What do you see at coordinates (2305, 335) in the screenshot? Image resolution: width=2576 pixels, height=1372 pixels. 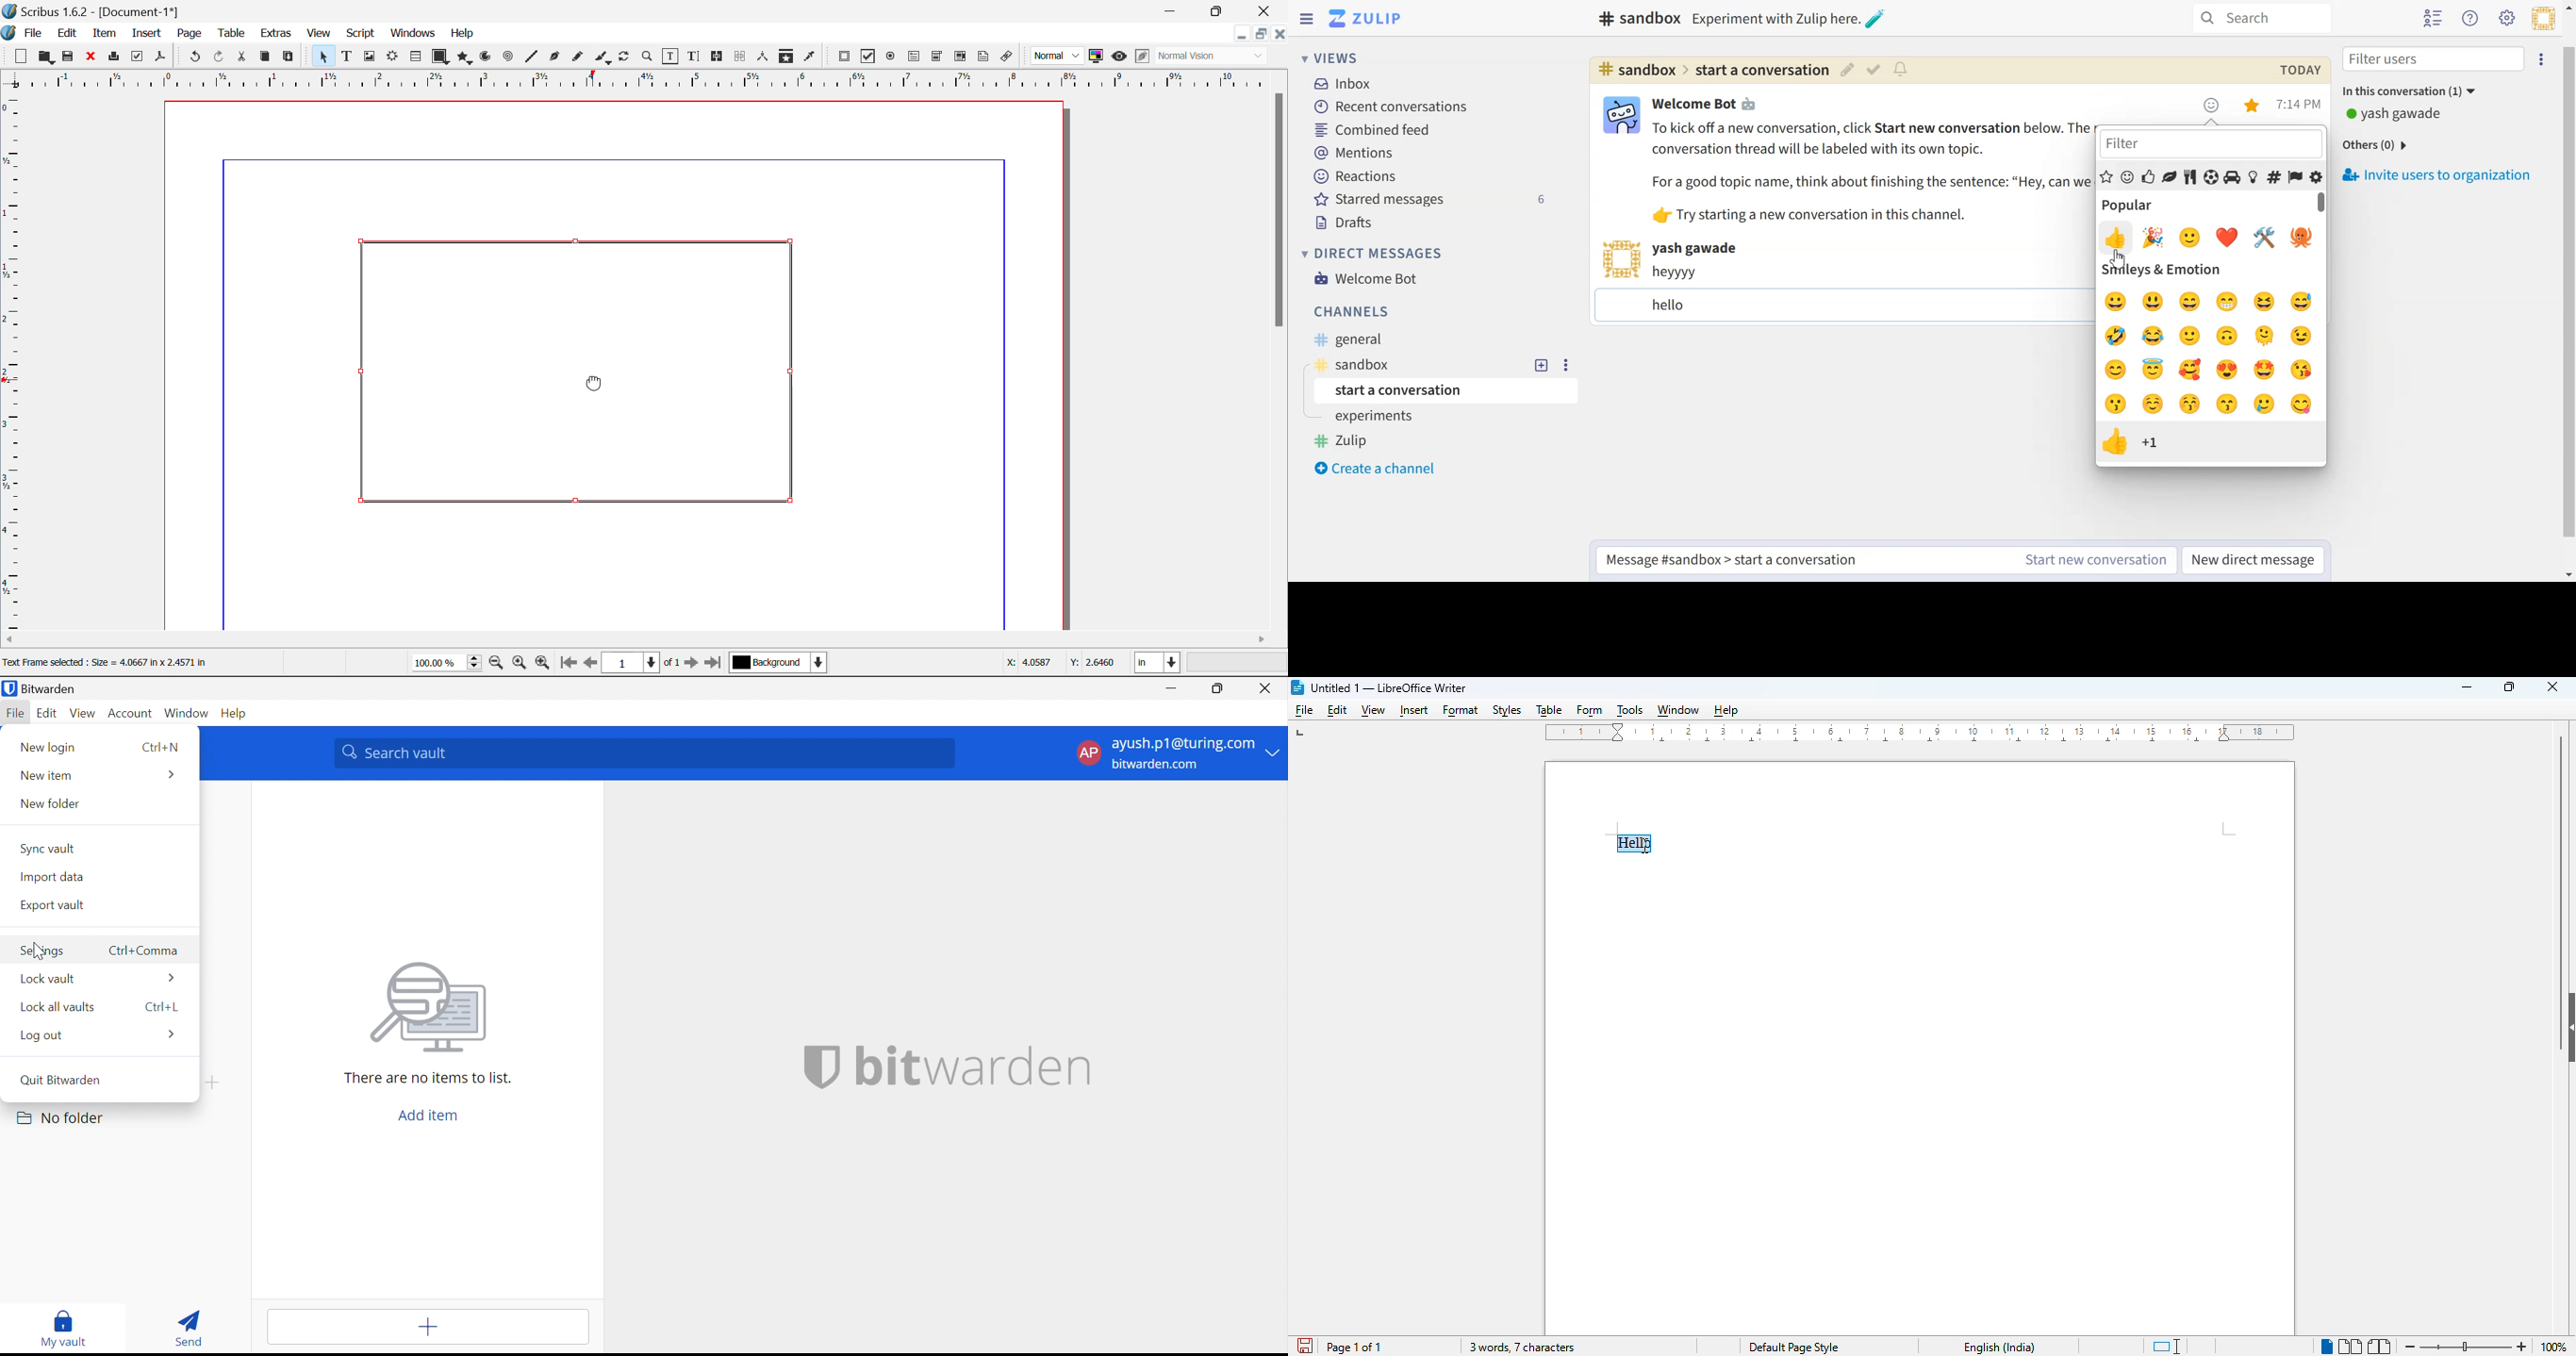 I see `wink` at bounding box center [2305, 335].